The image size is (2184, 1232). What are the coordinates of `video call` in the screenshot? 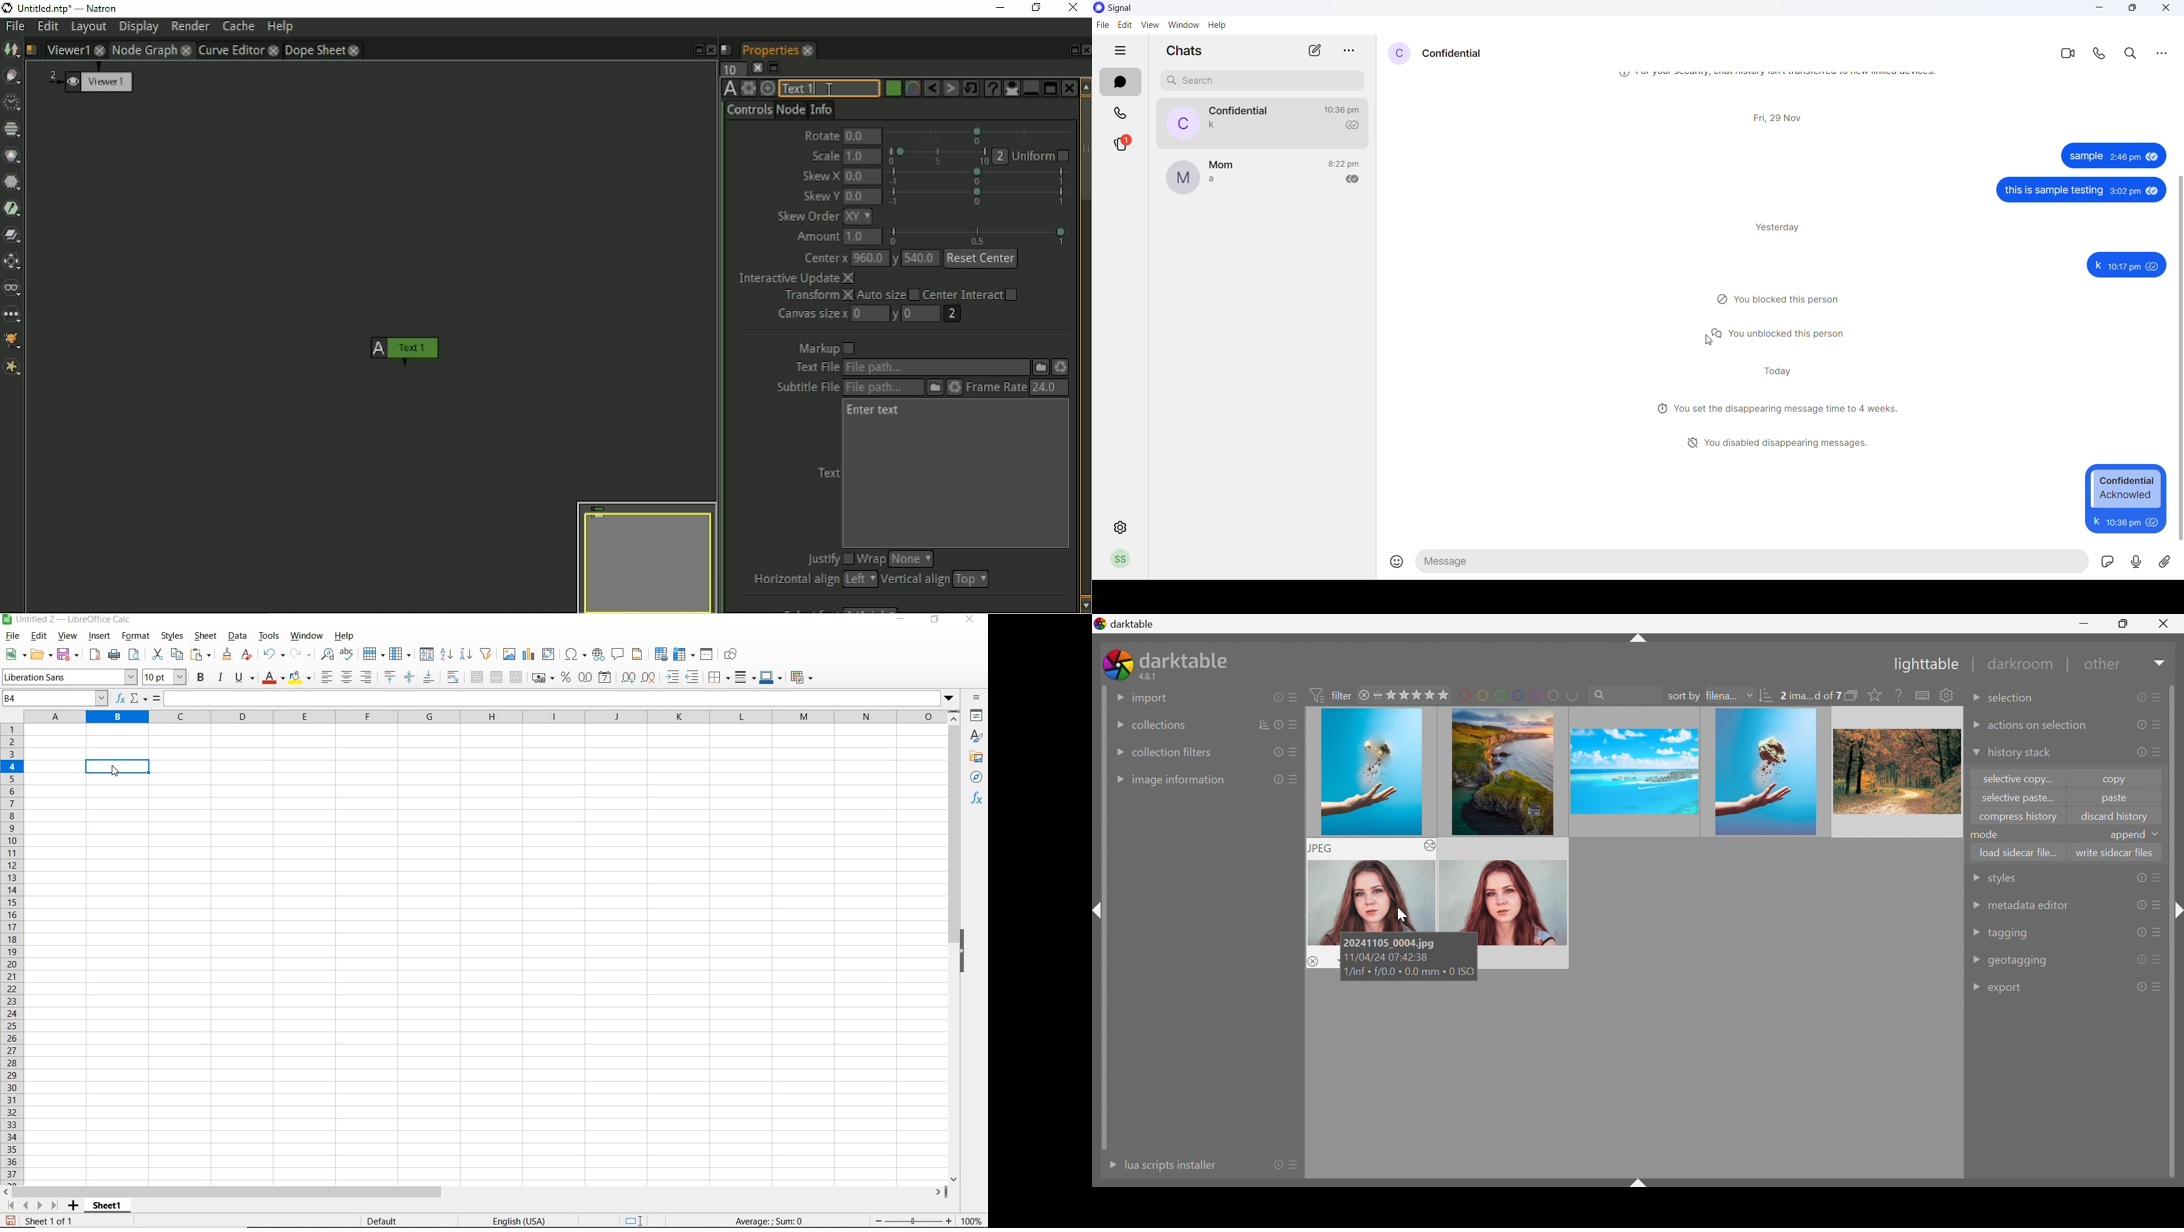 It's located at (2066, 53).